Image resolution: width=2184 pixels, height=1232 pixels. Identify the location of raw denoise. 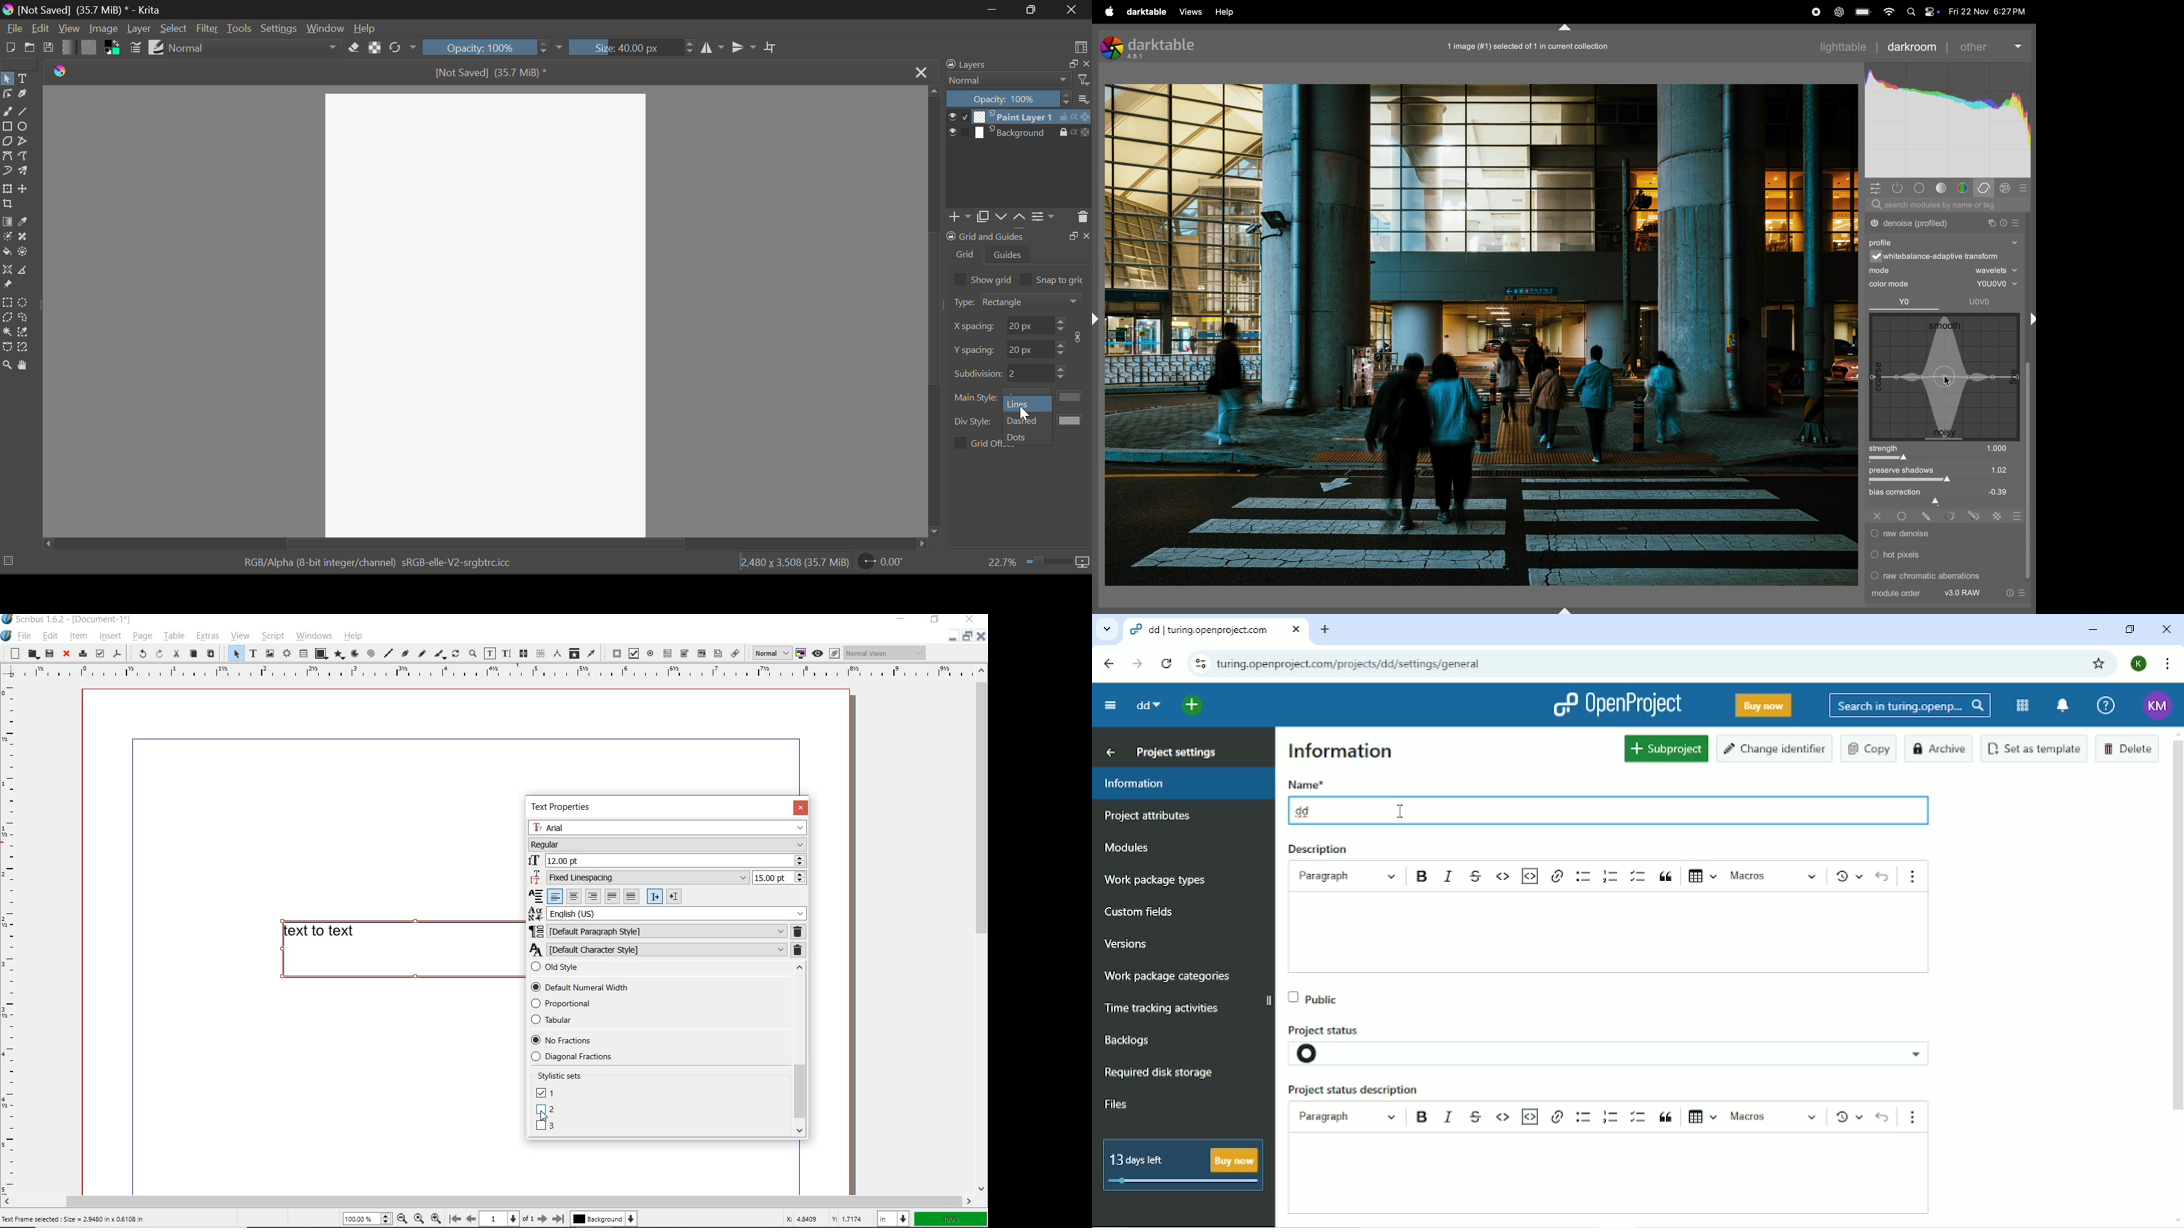
(1940, 534).